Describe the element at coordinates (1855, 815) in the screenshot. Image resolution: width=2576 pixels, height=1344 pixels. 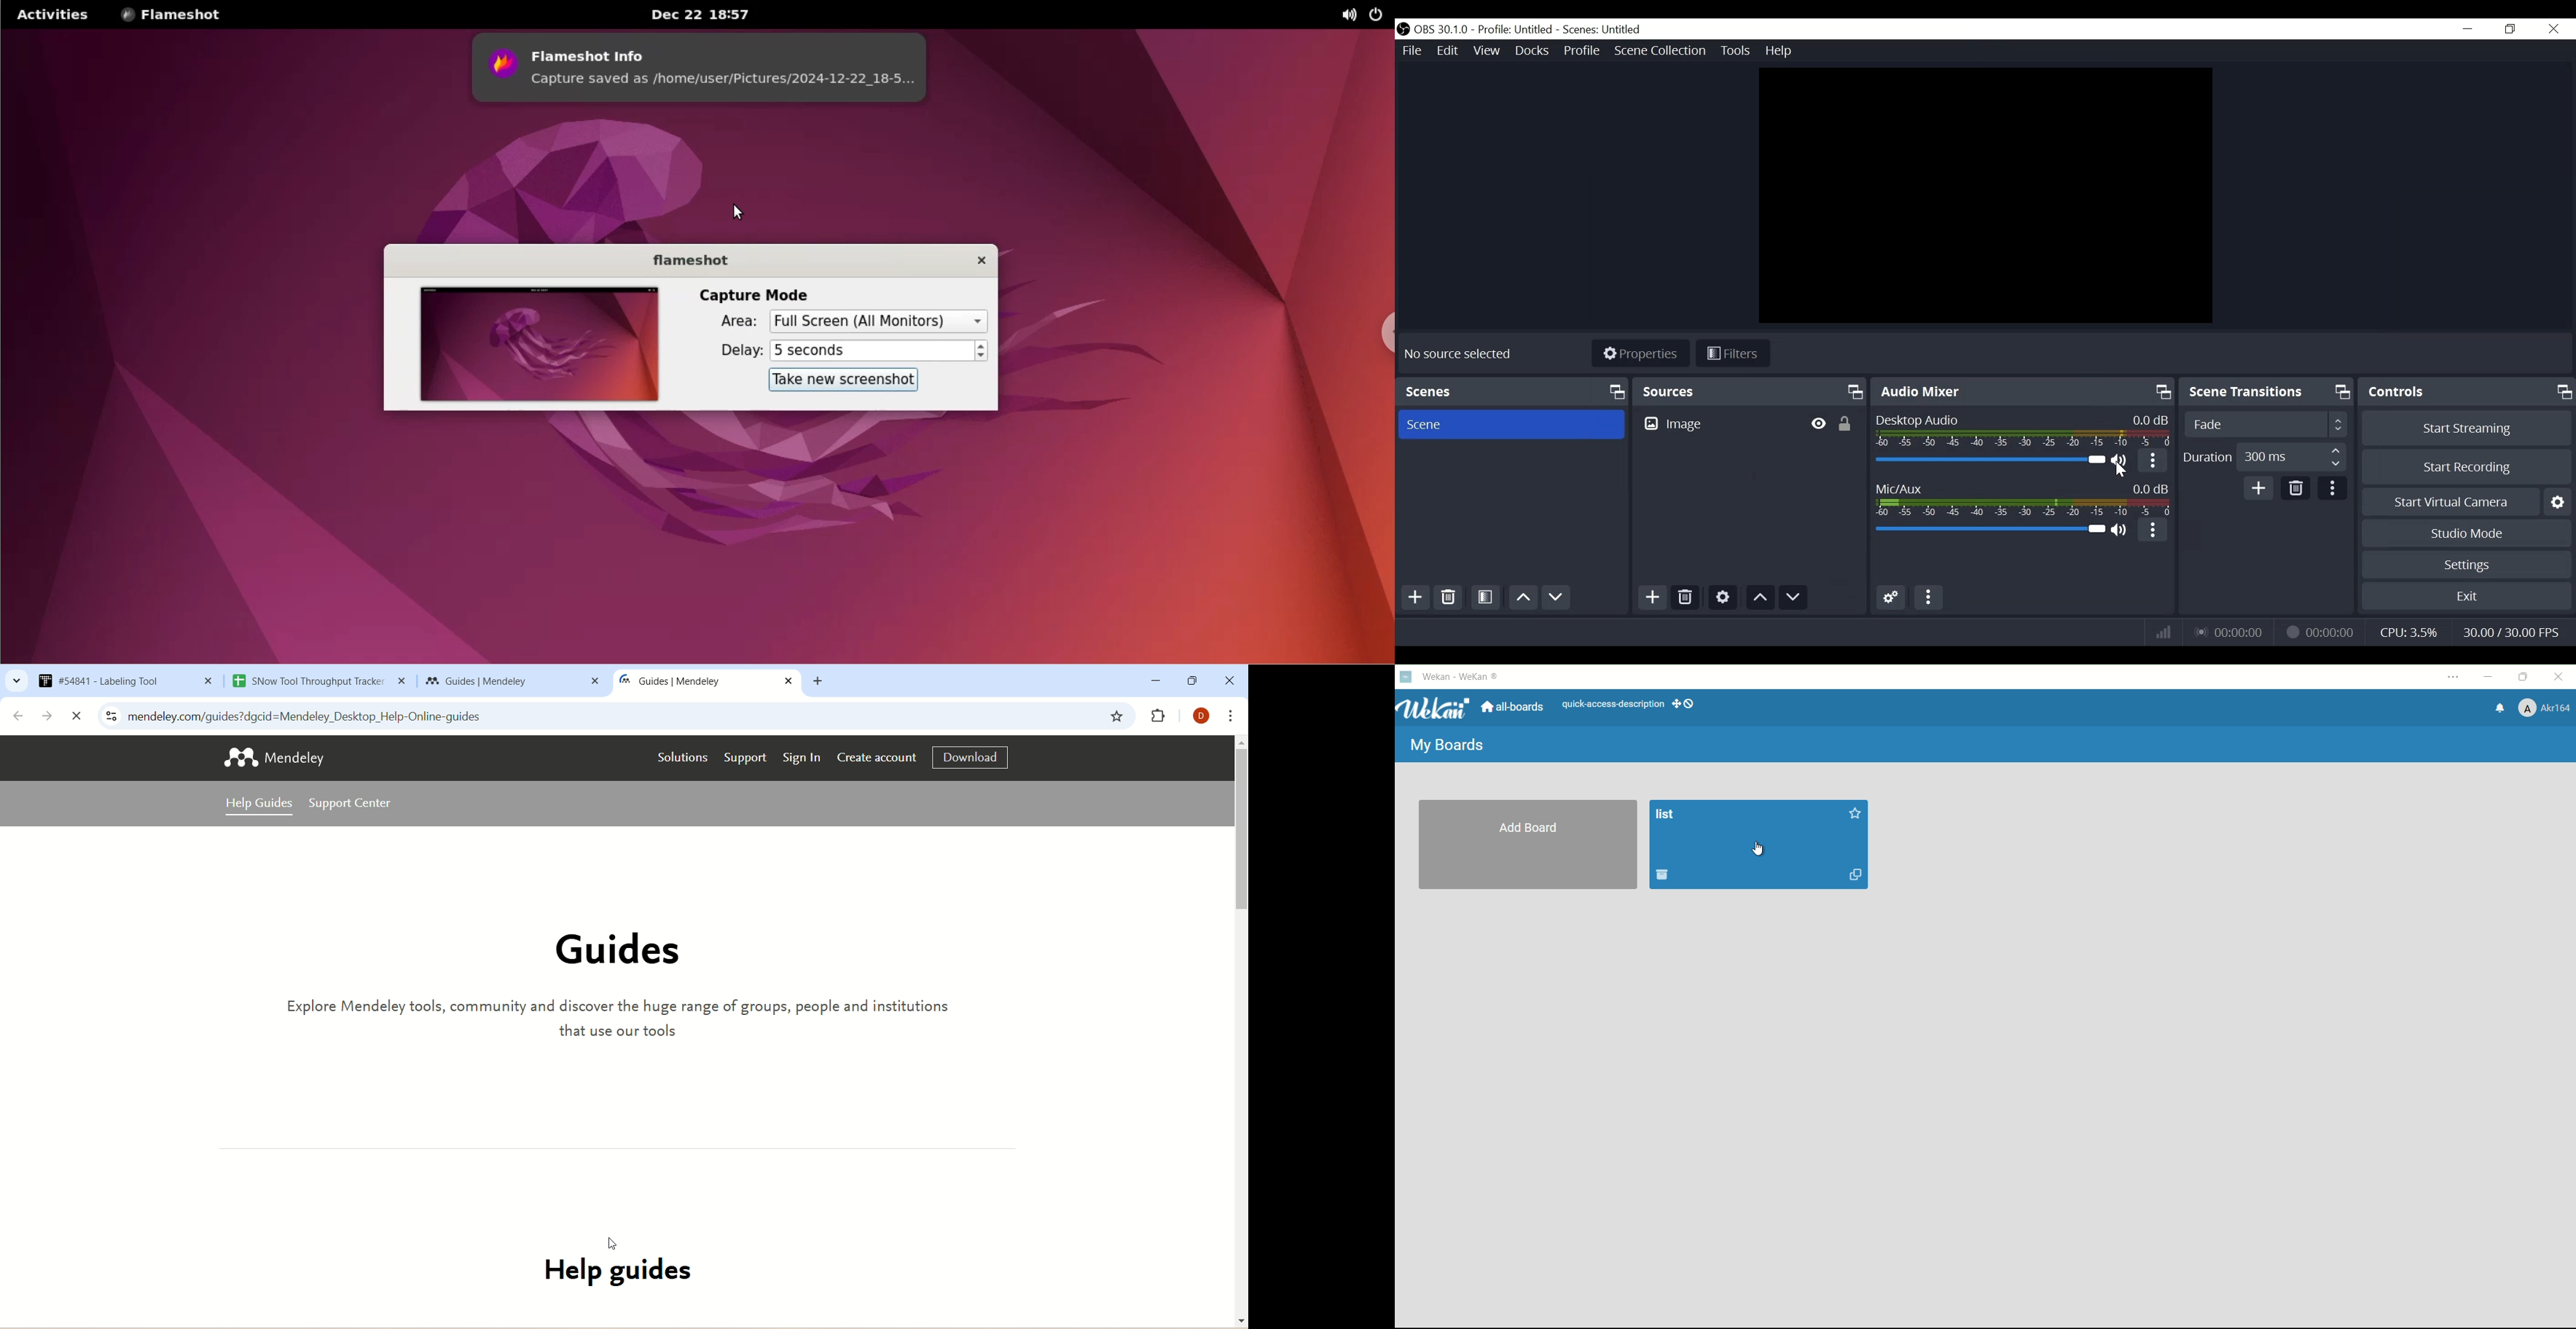
I see `star` at that location.